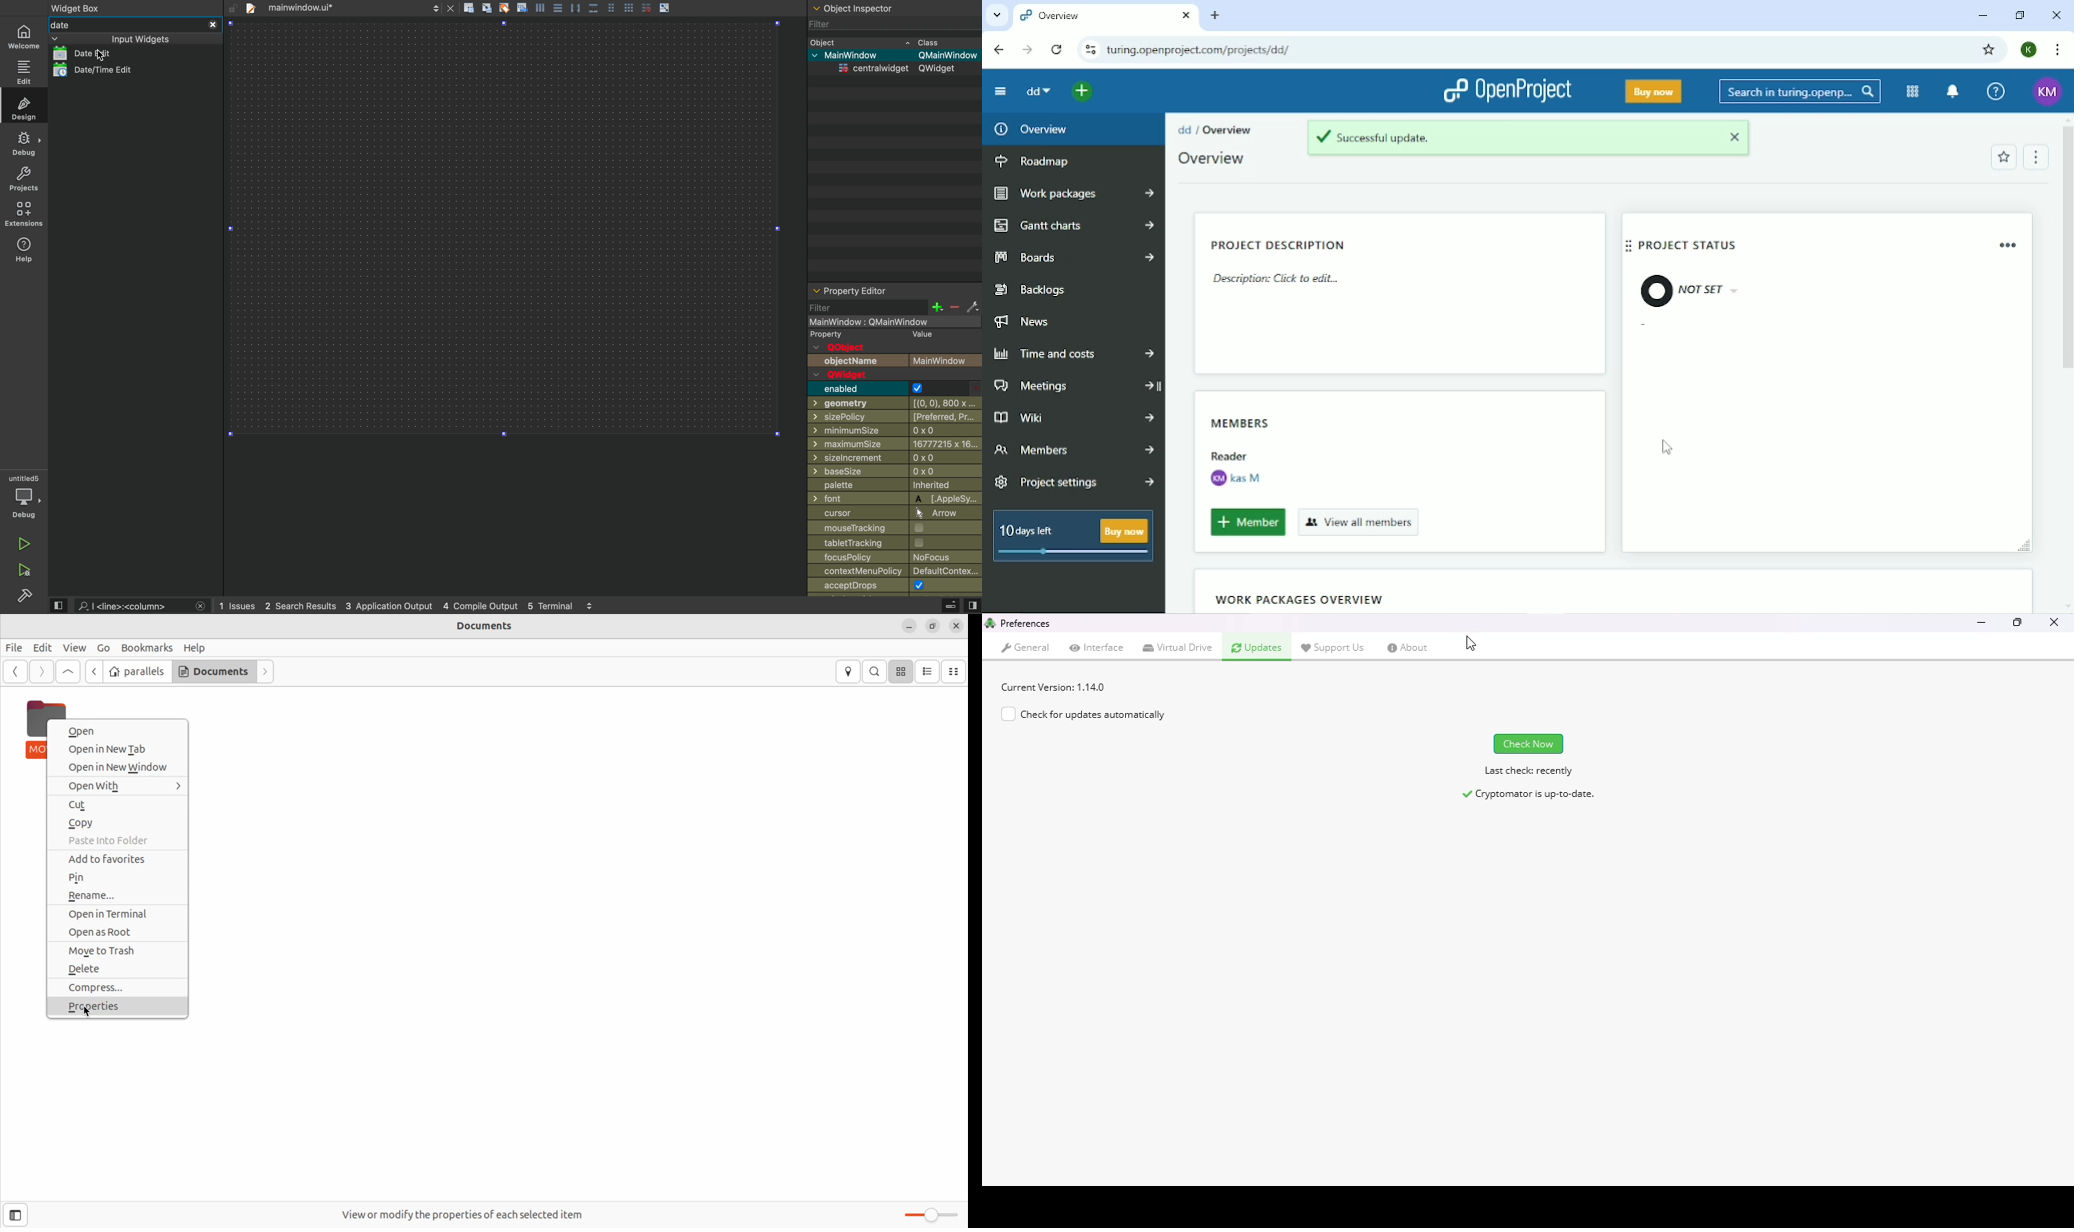 This screenshot has height=1232, width=2100. Describe the element at coordinates (24, 496) in the screenshot. I see `debug` at that location.